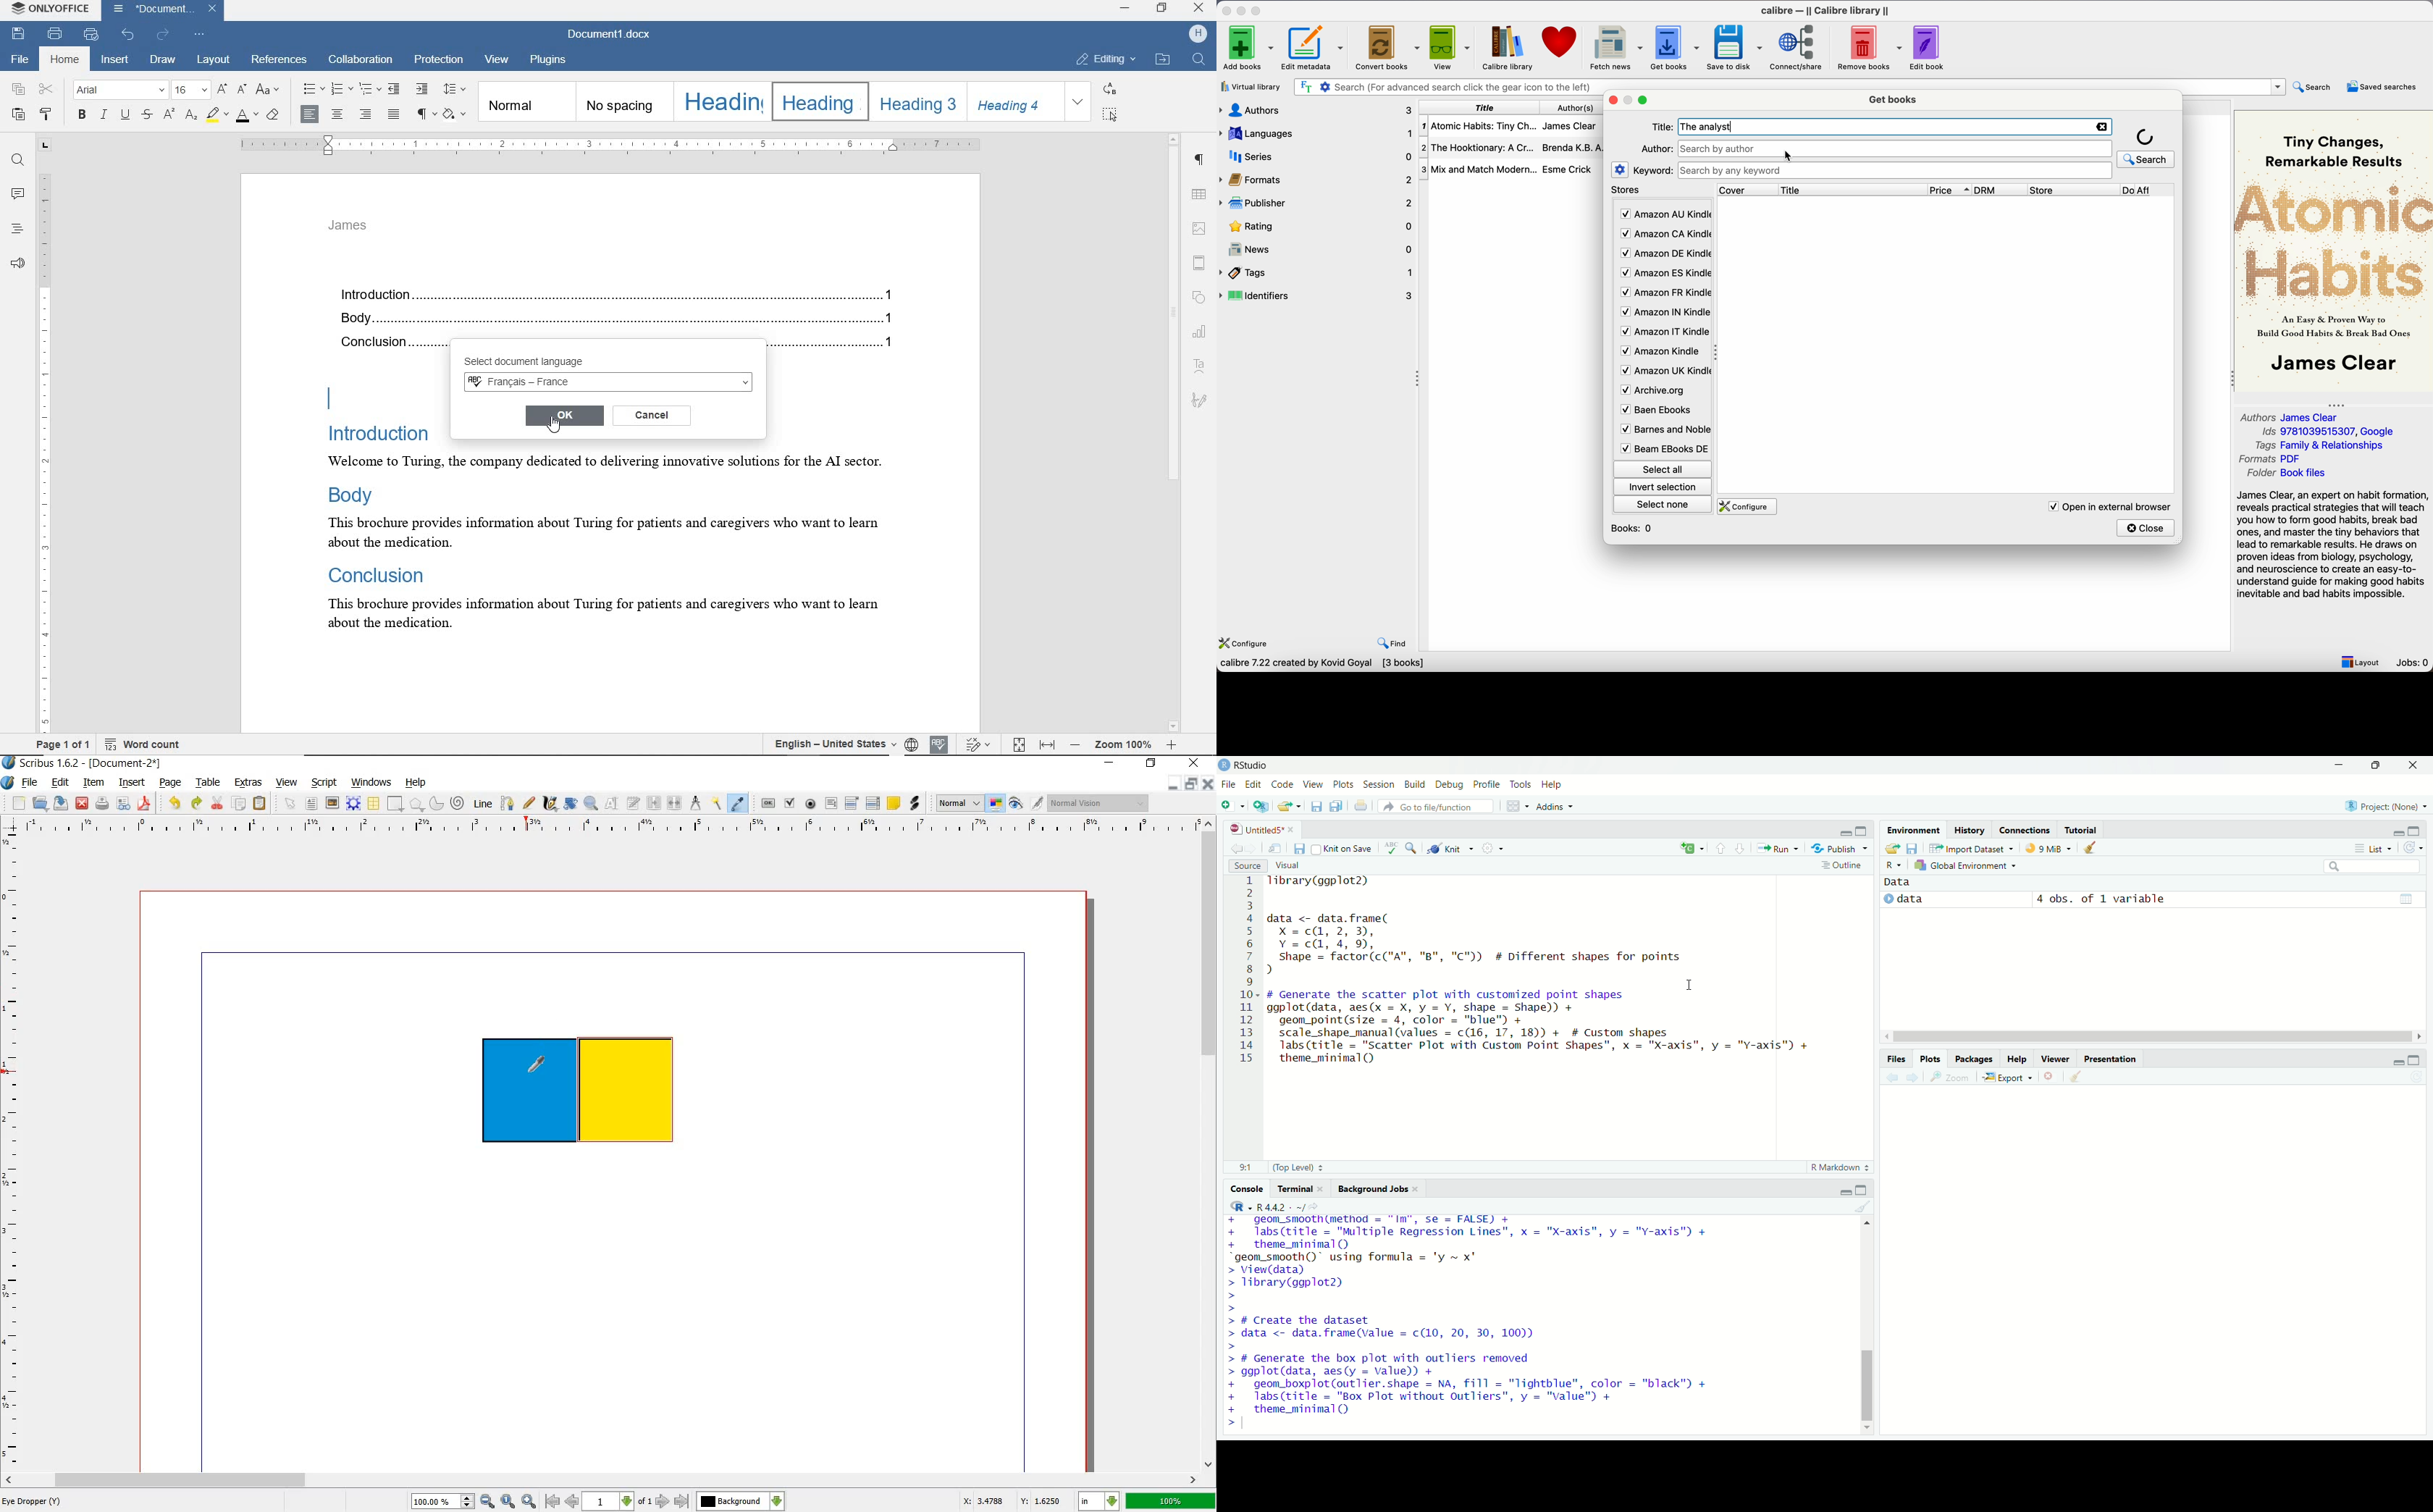  I want to click on highlight color, so click(217, 115).